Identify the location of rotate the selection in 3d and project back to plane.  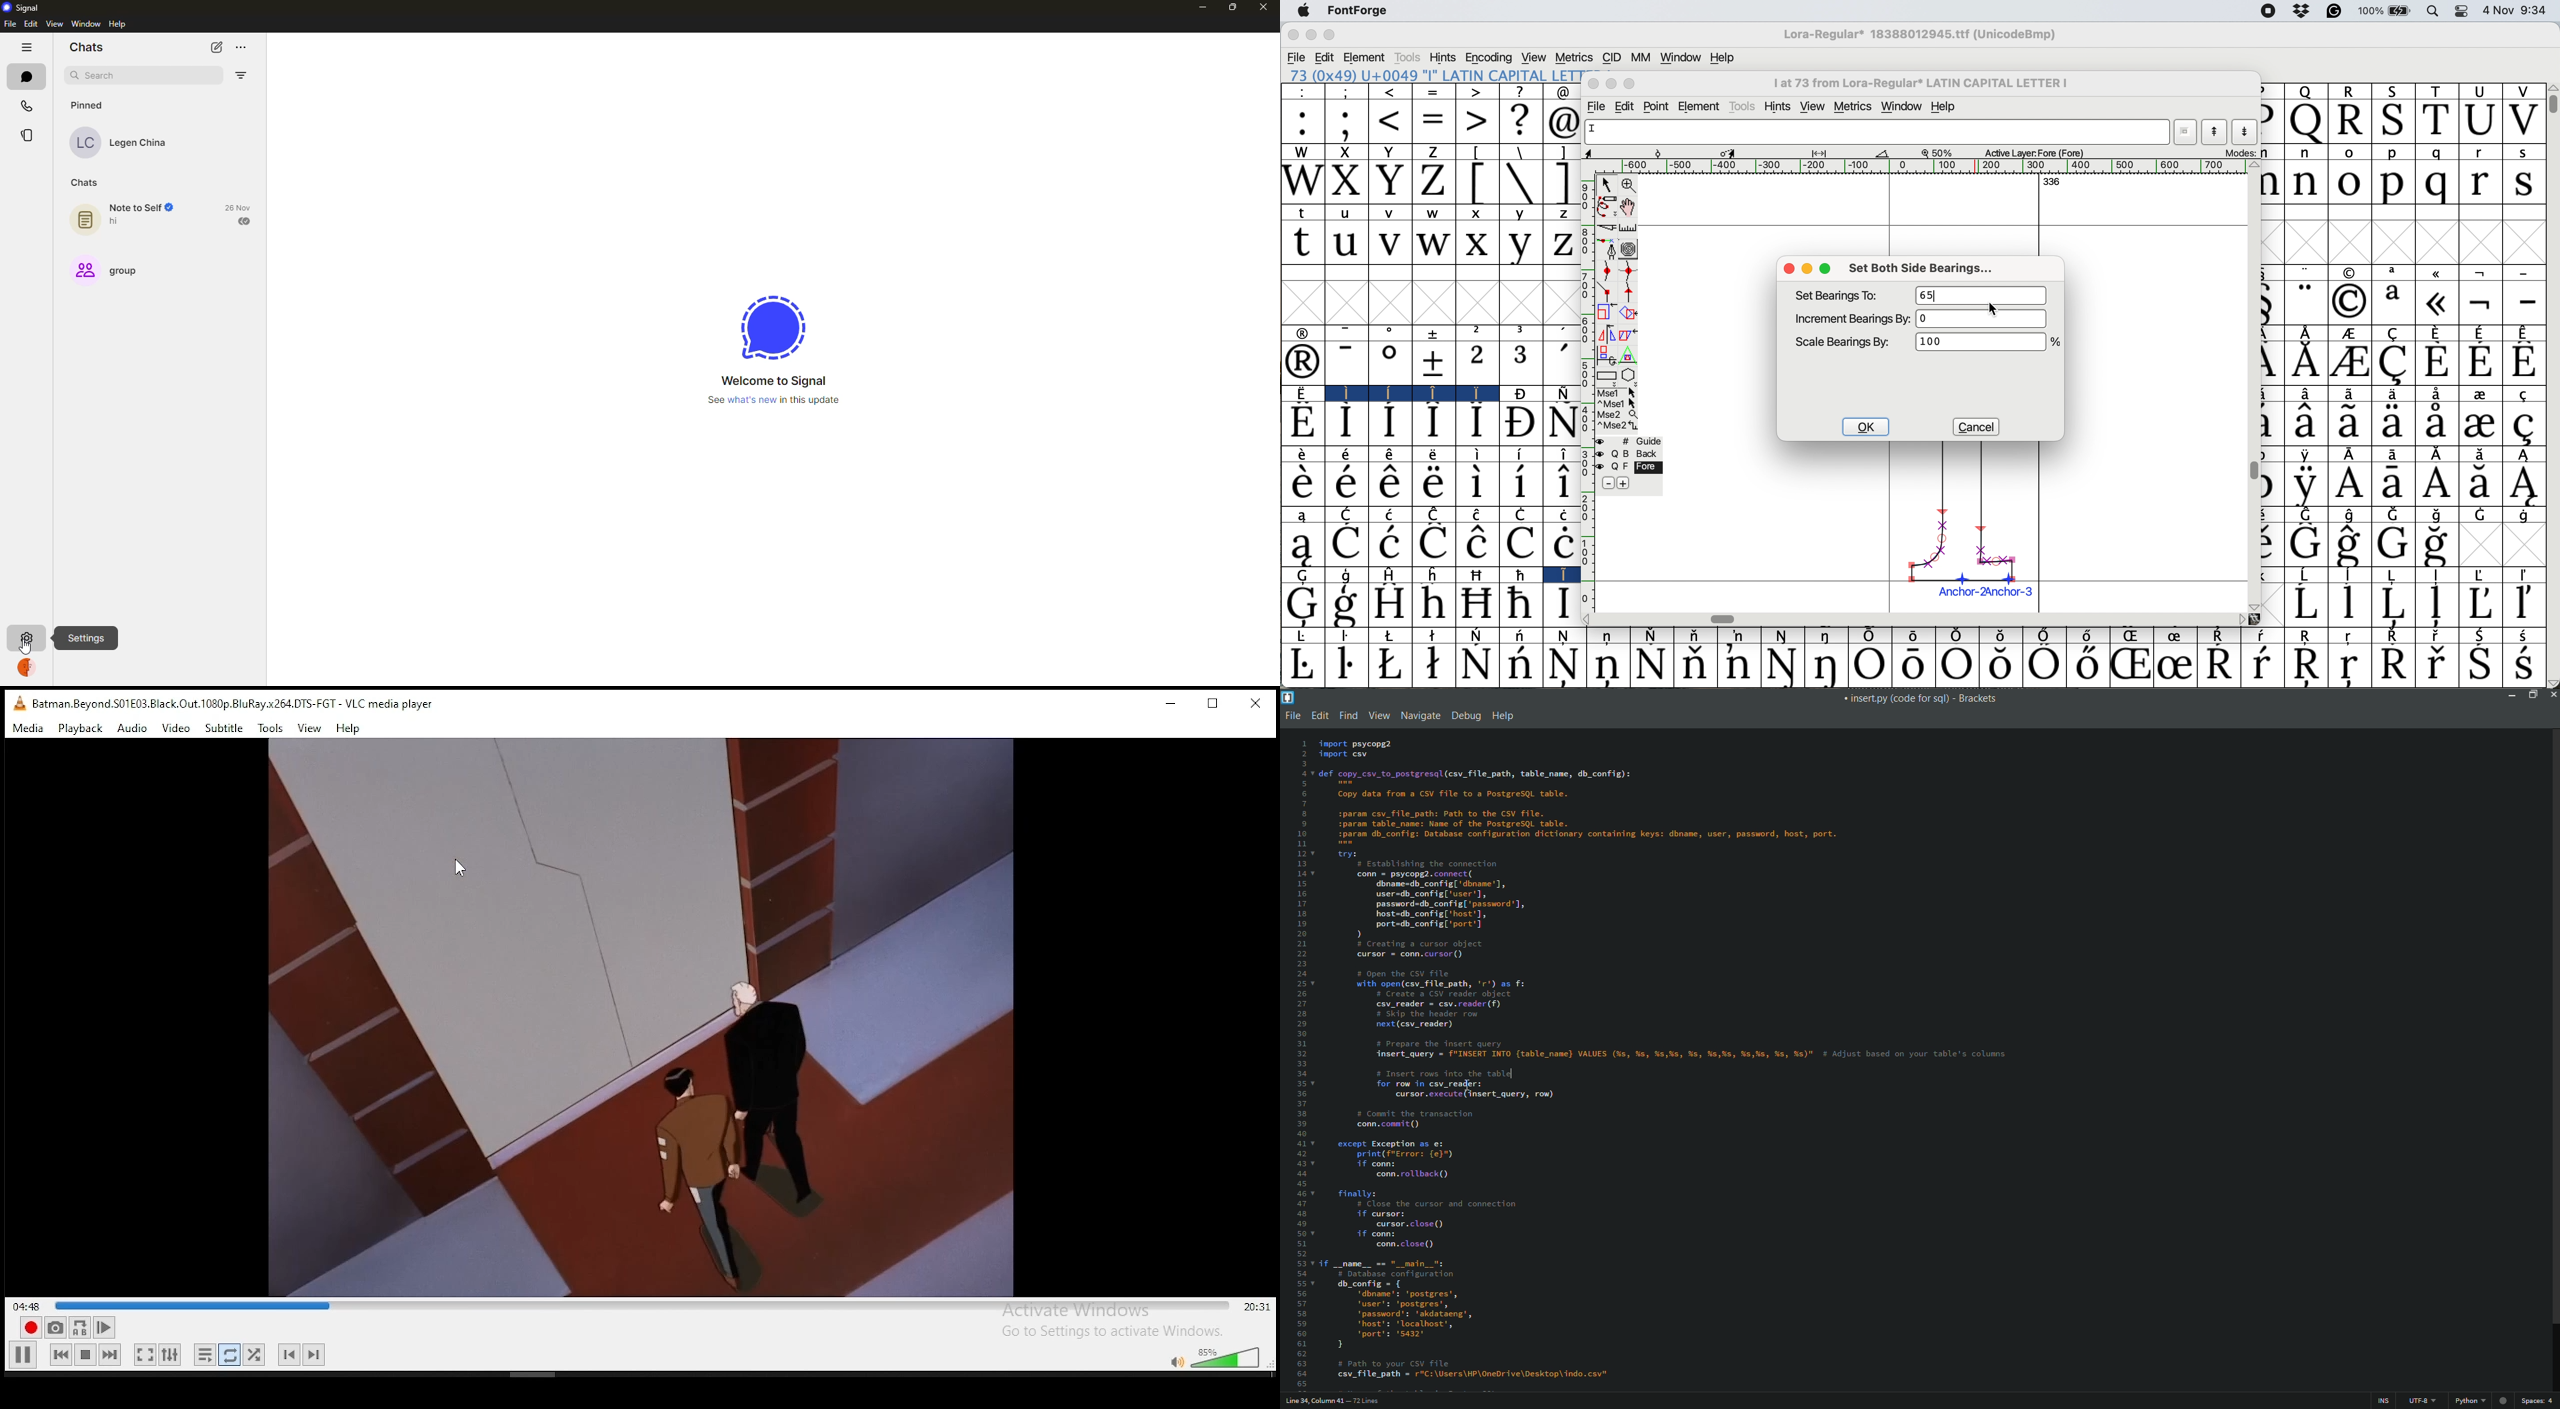
(1606, 354).